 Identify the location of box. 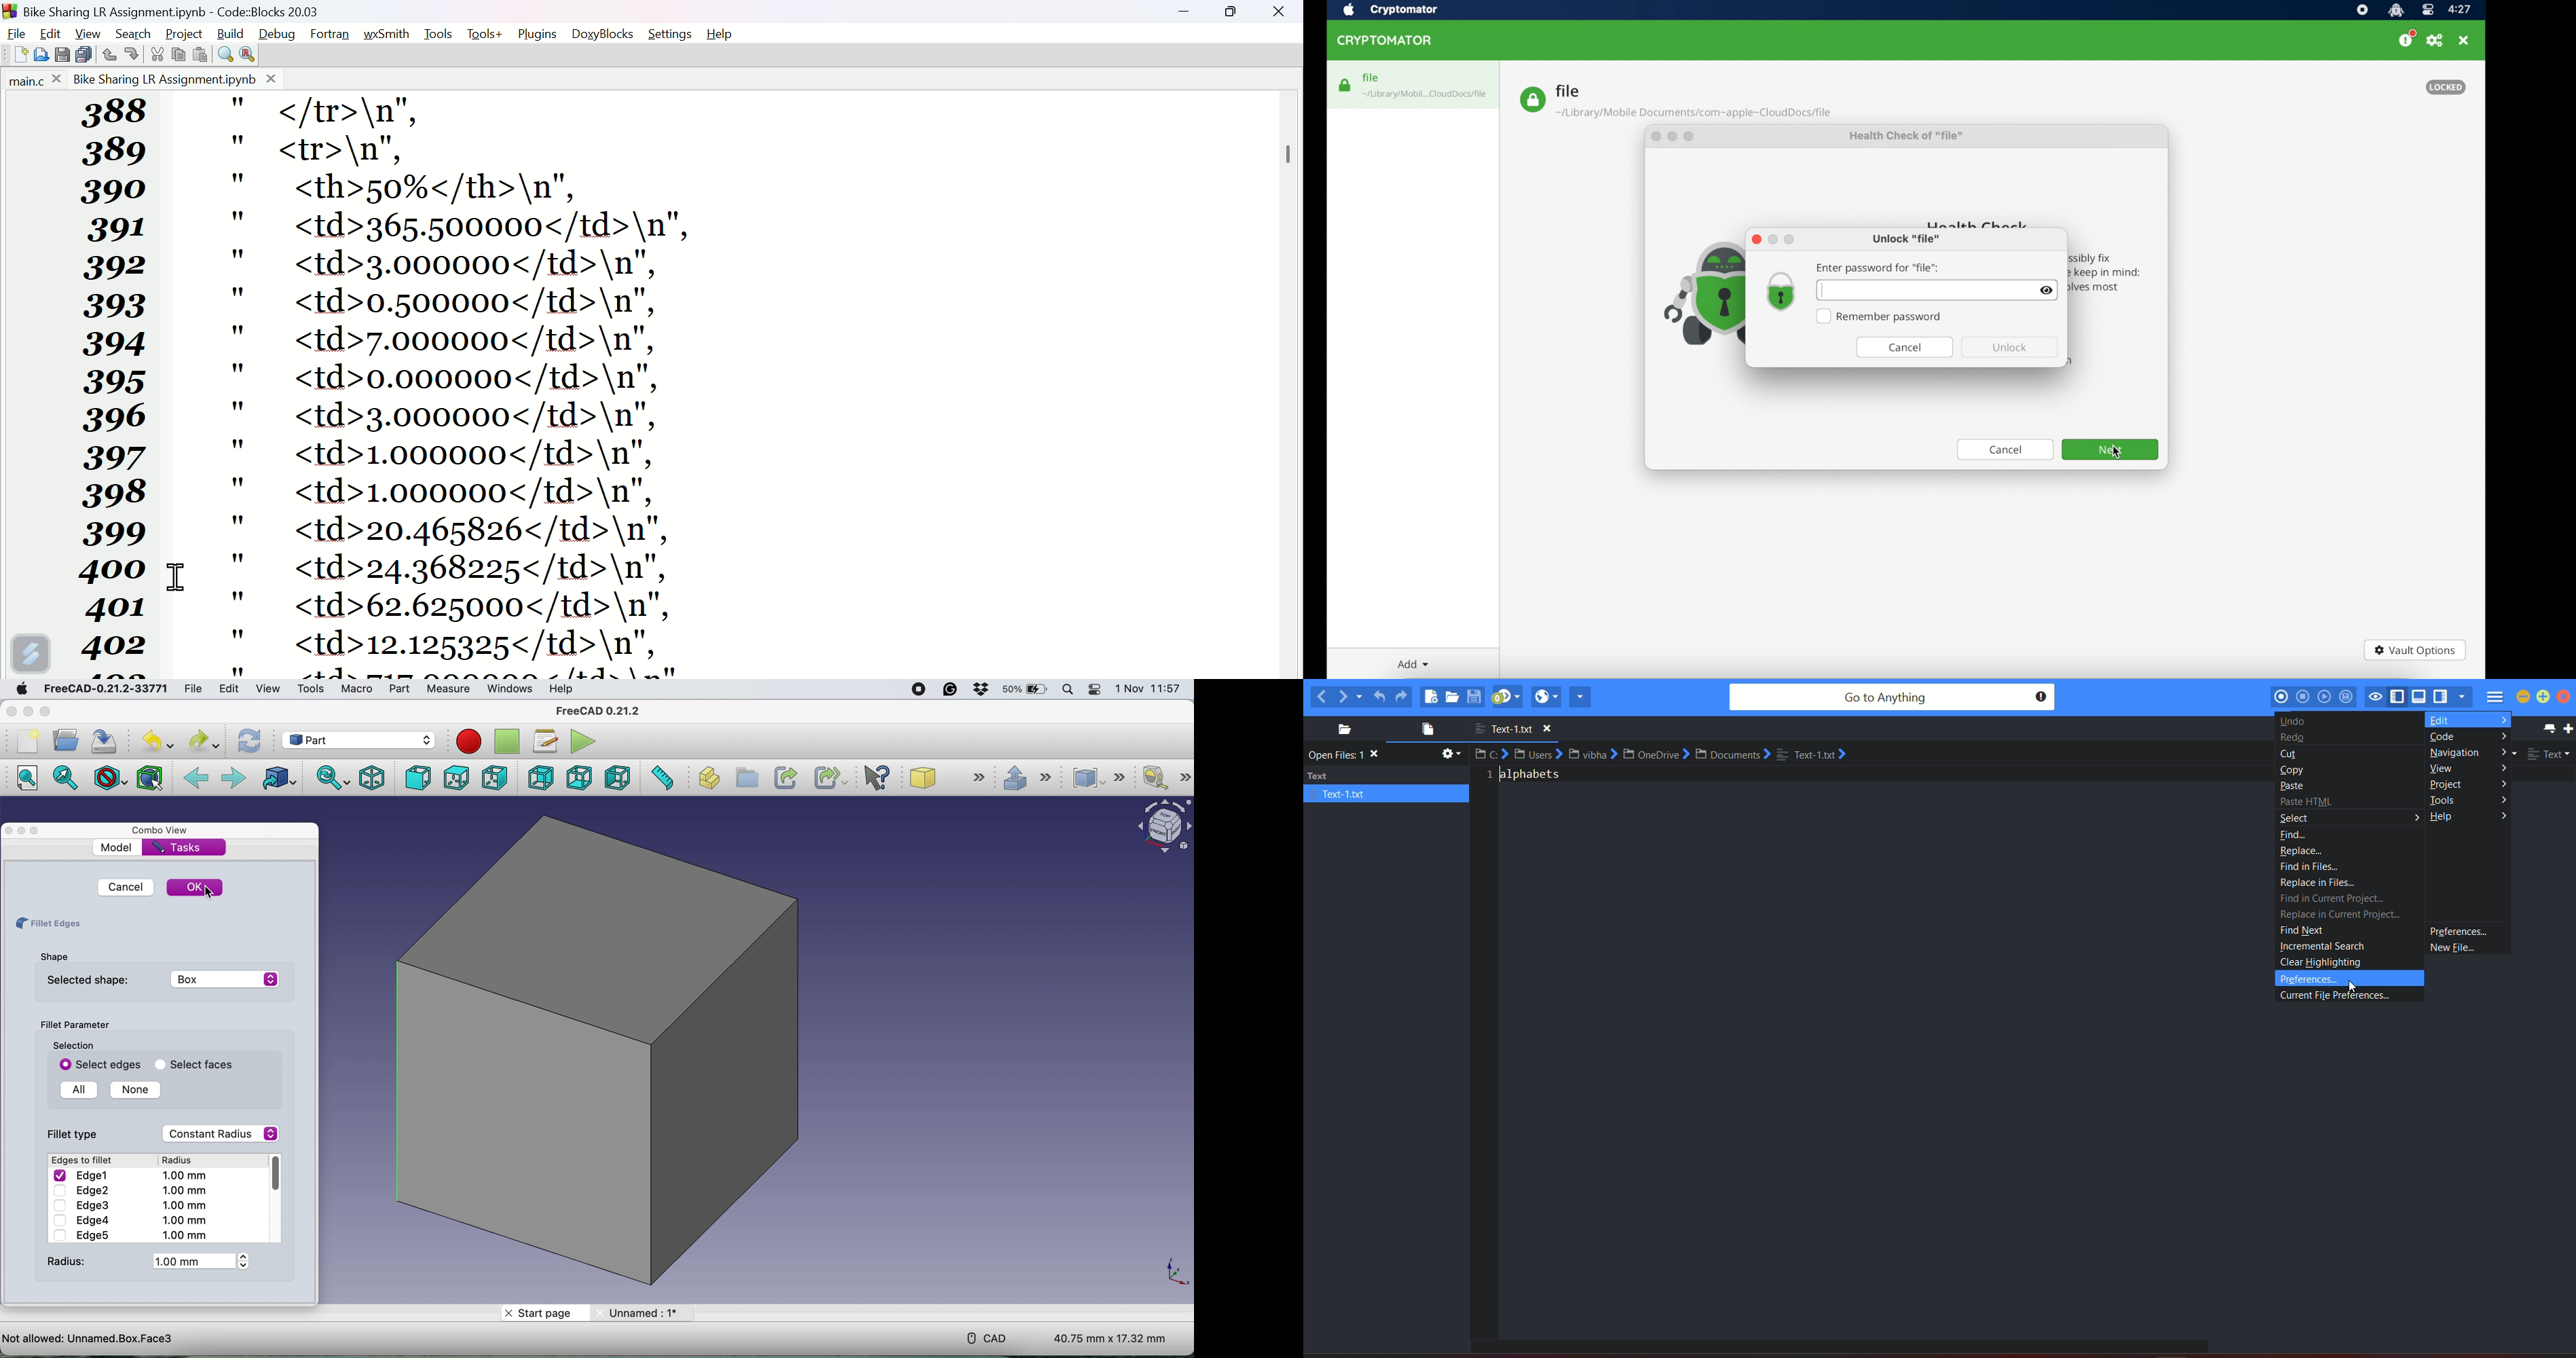
(599, 1048).